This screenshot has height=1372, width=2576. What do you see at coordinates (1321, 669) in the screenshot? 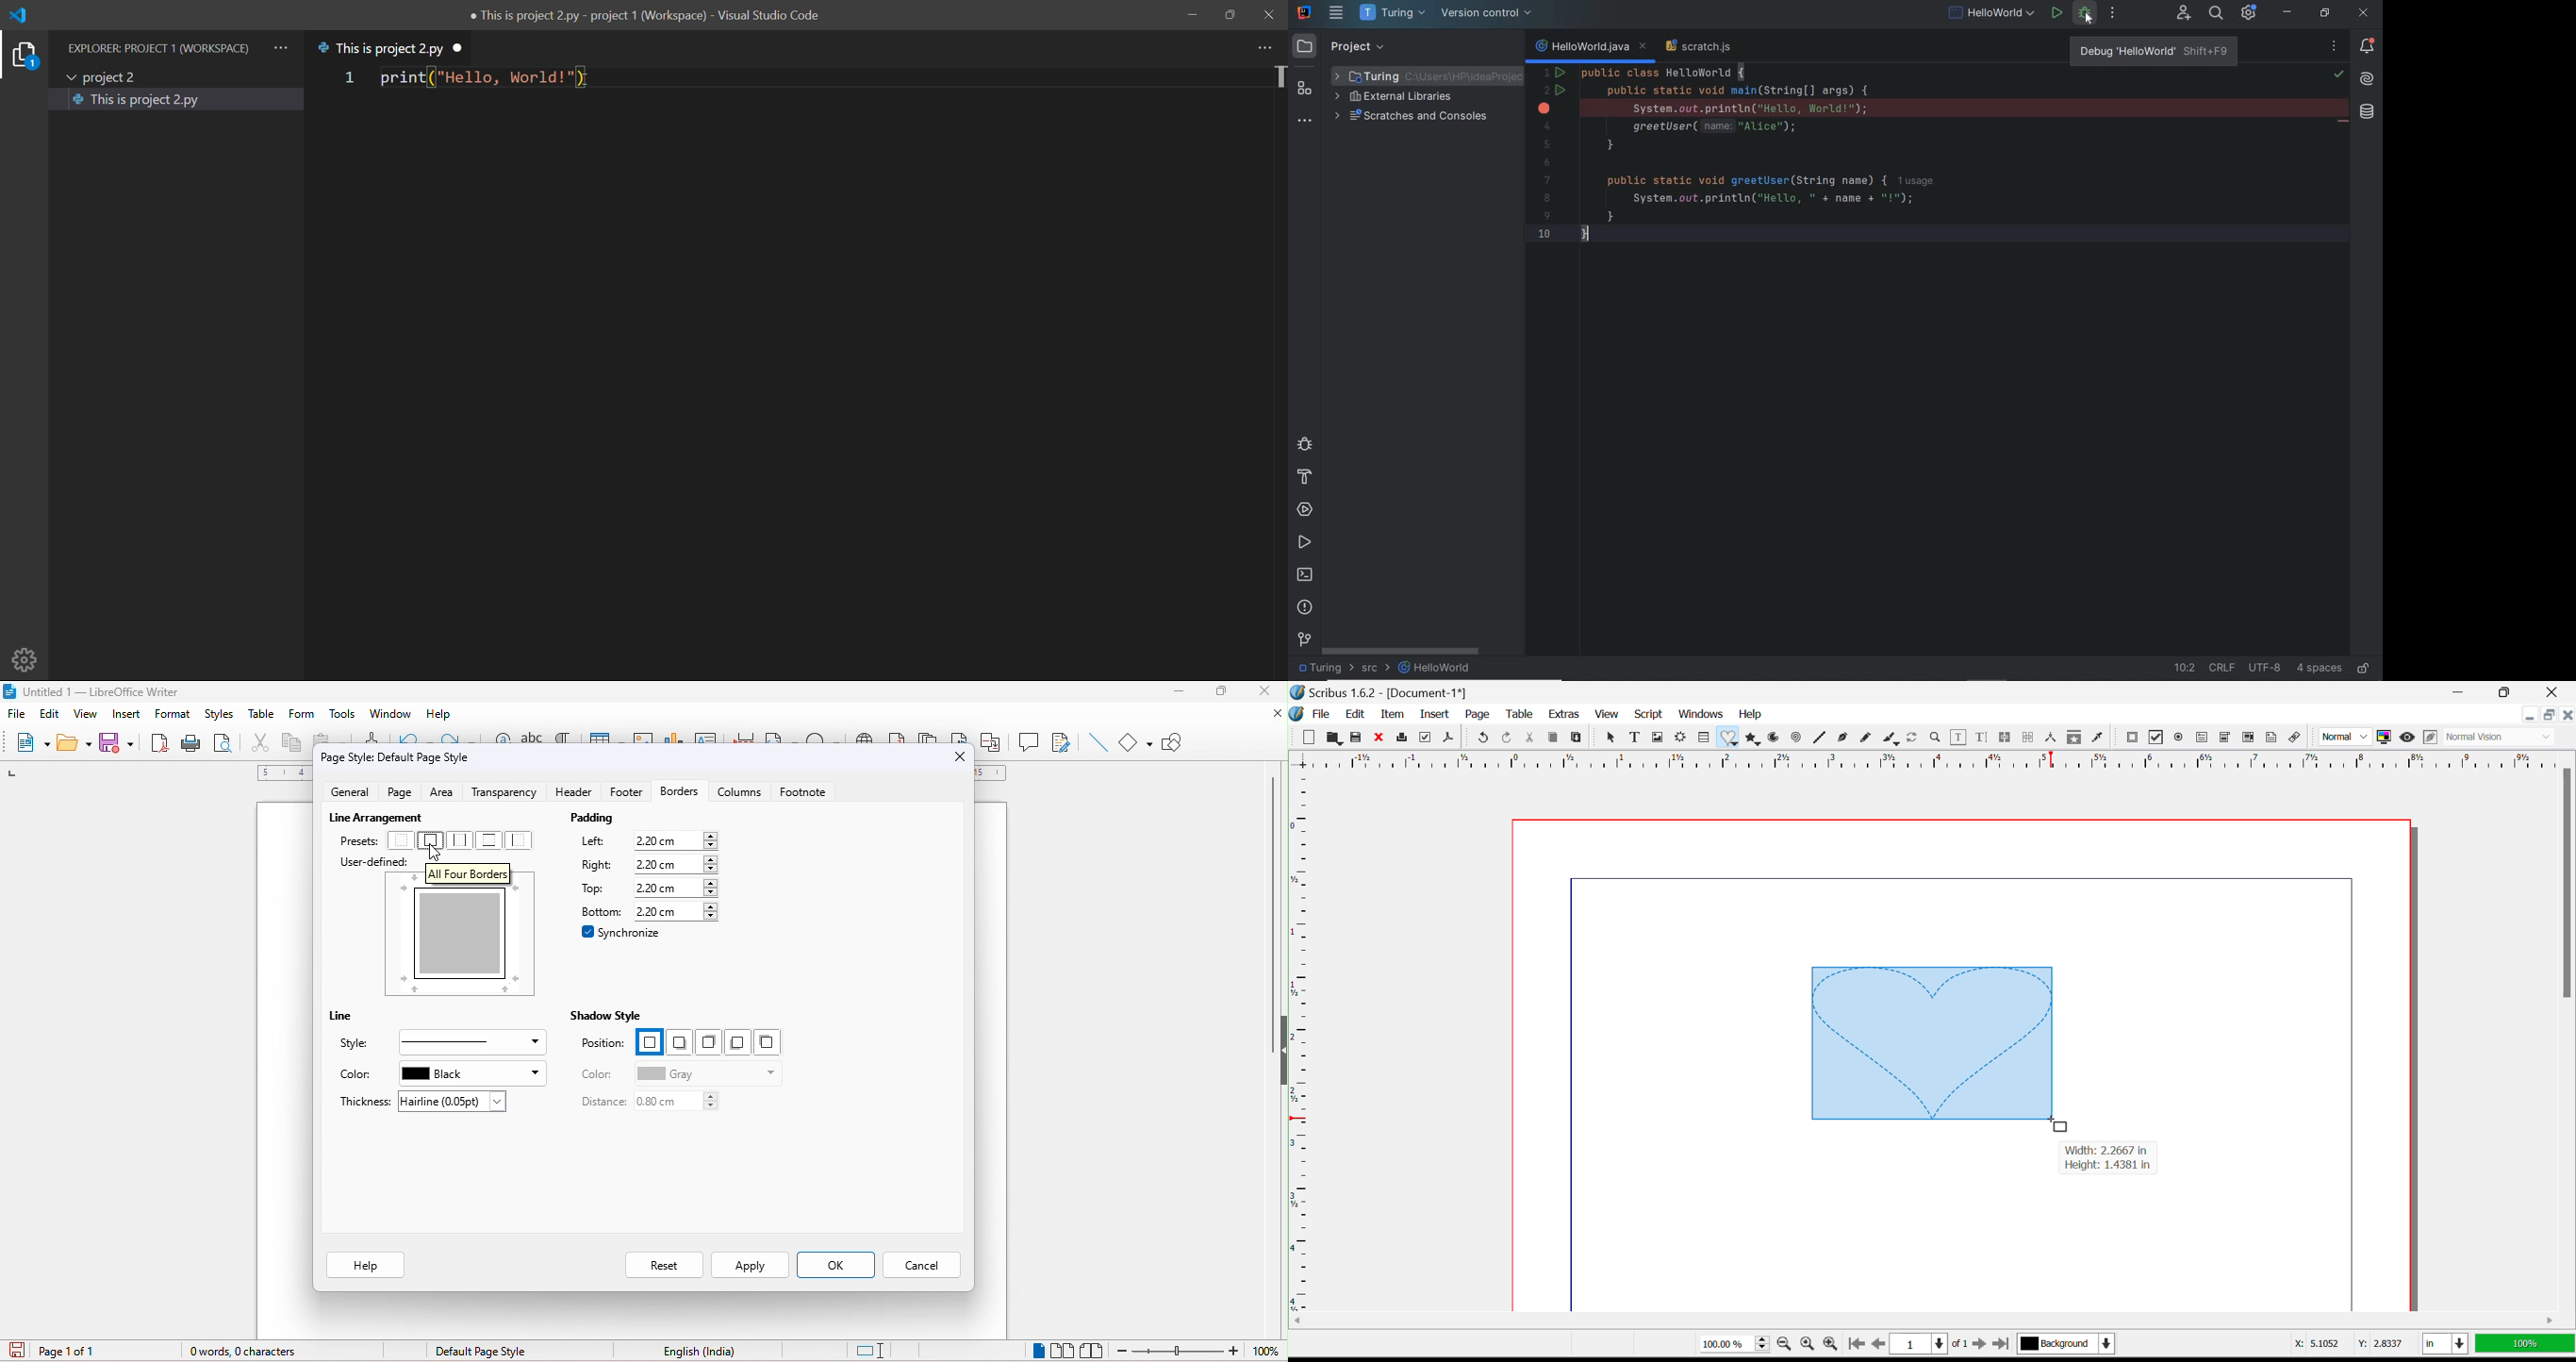
I see `project folder` at bounding box center [1321, 669].